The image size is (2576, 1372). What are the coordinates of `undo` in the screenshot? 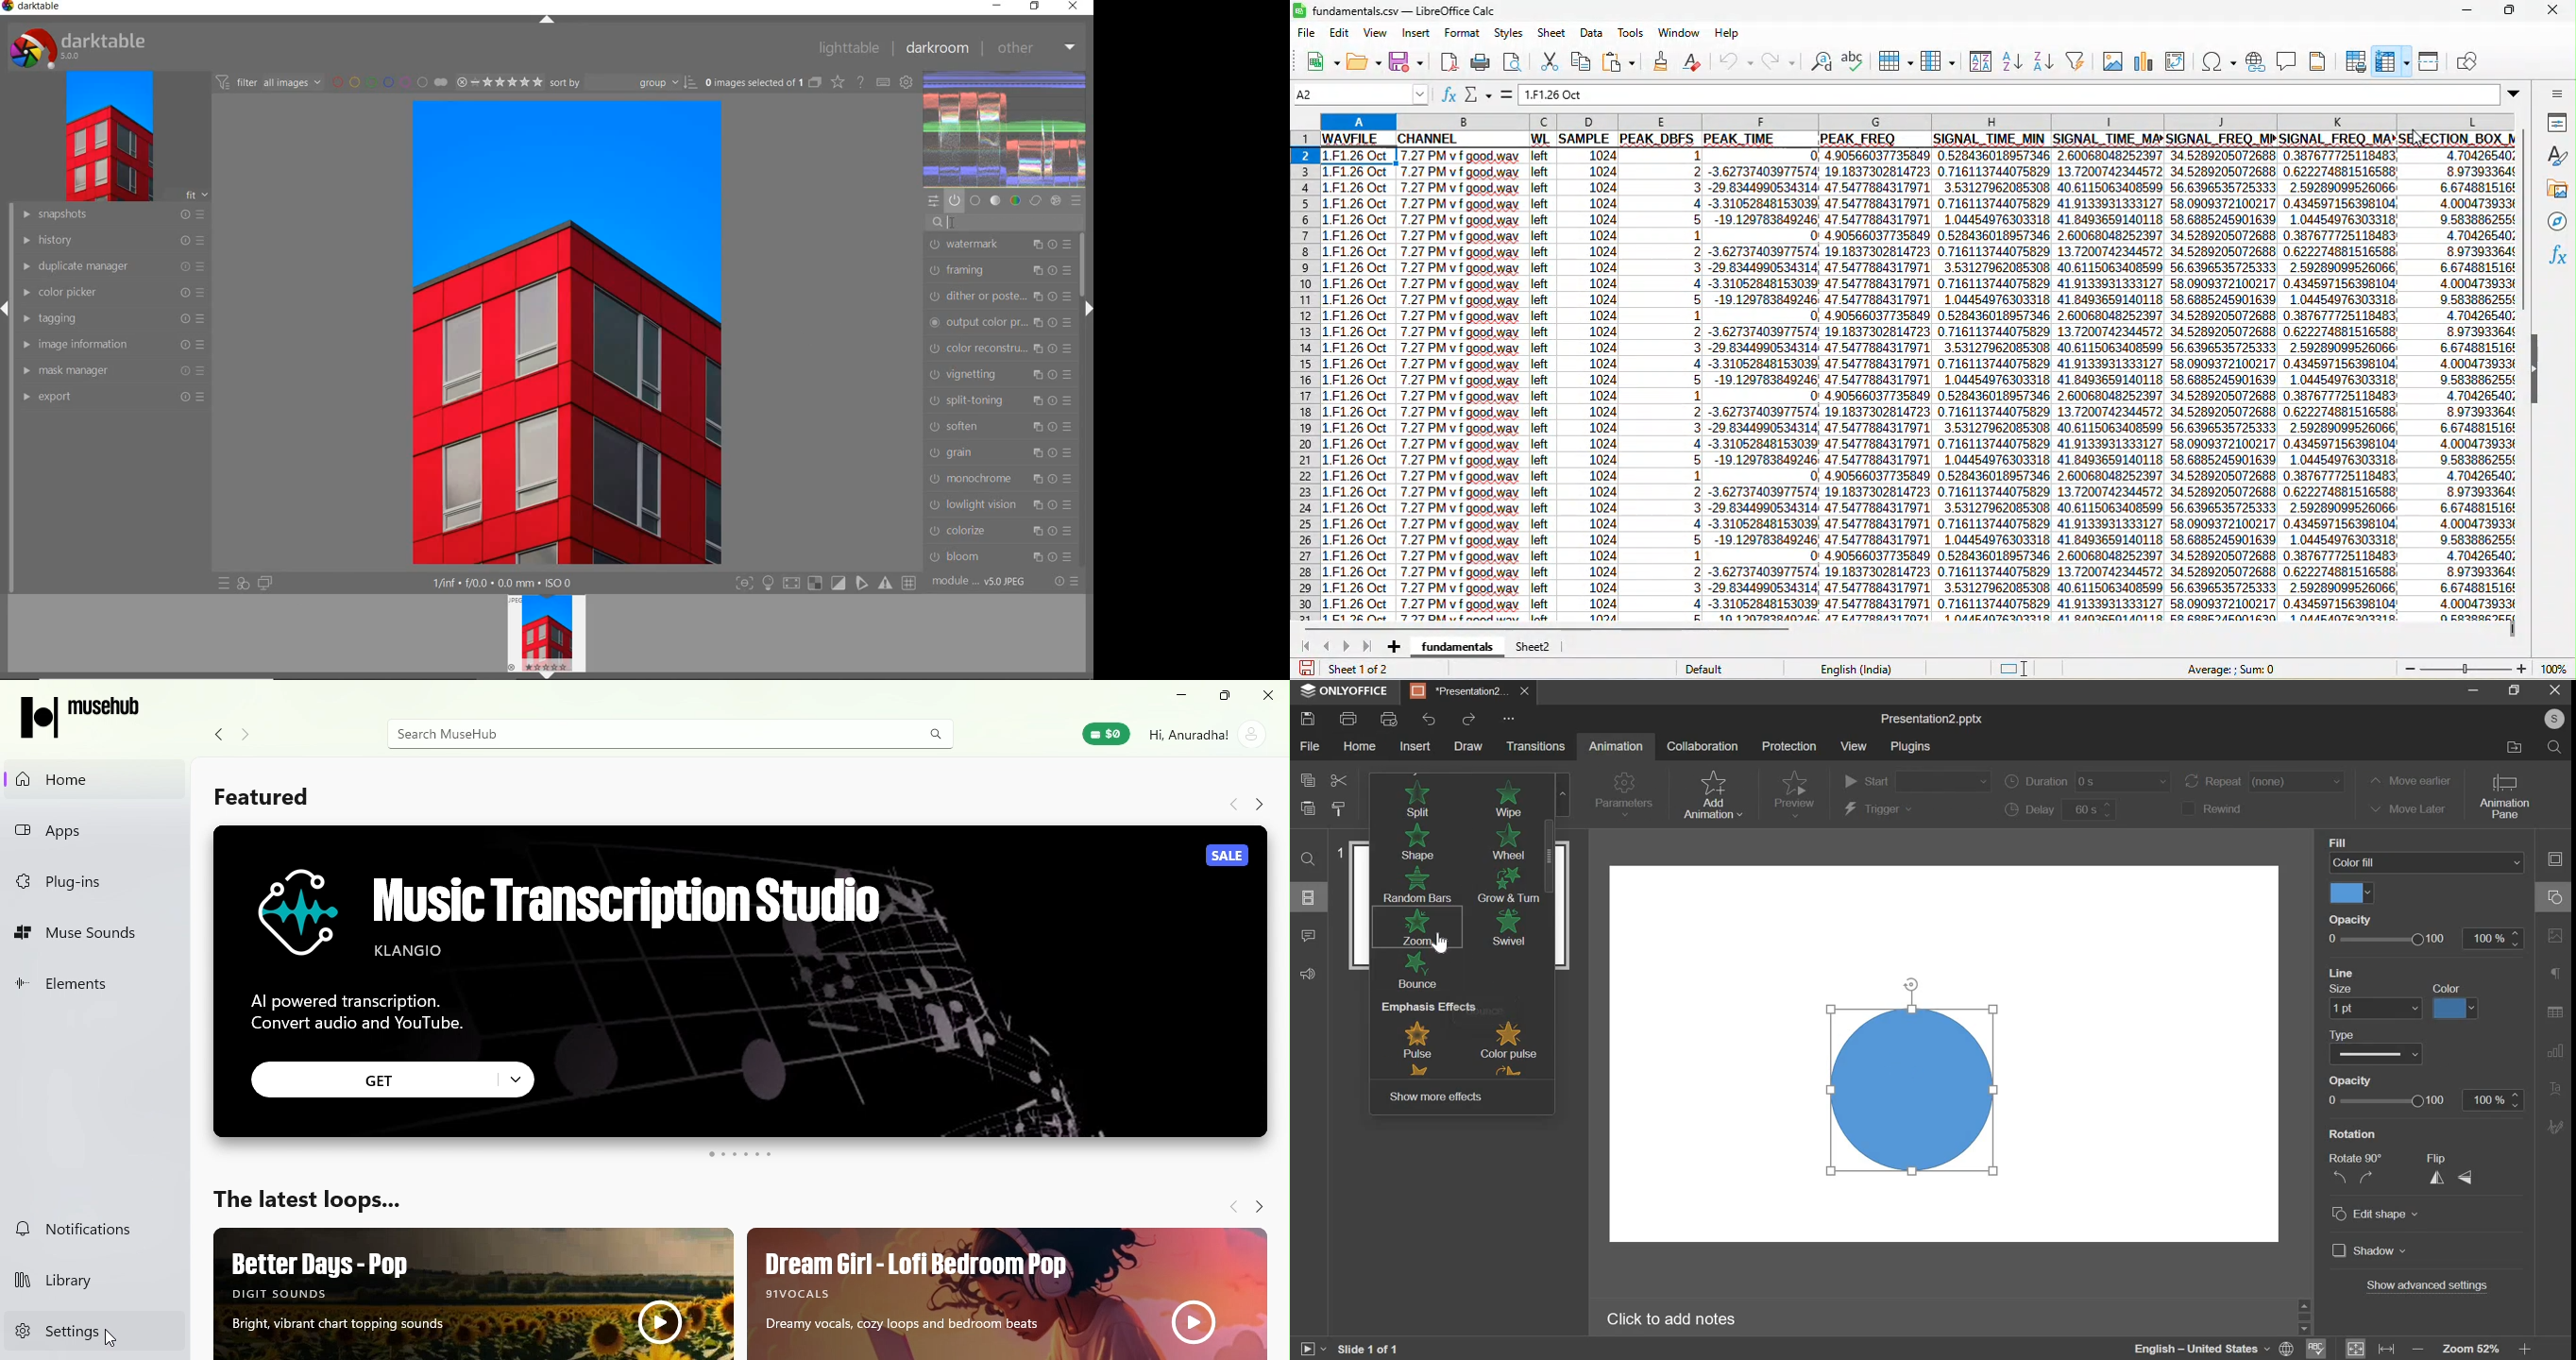 It's located at (1736, 61).